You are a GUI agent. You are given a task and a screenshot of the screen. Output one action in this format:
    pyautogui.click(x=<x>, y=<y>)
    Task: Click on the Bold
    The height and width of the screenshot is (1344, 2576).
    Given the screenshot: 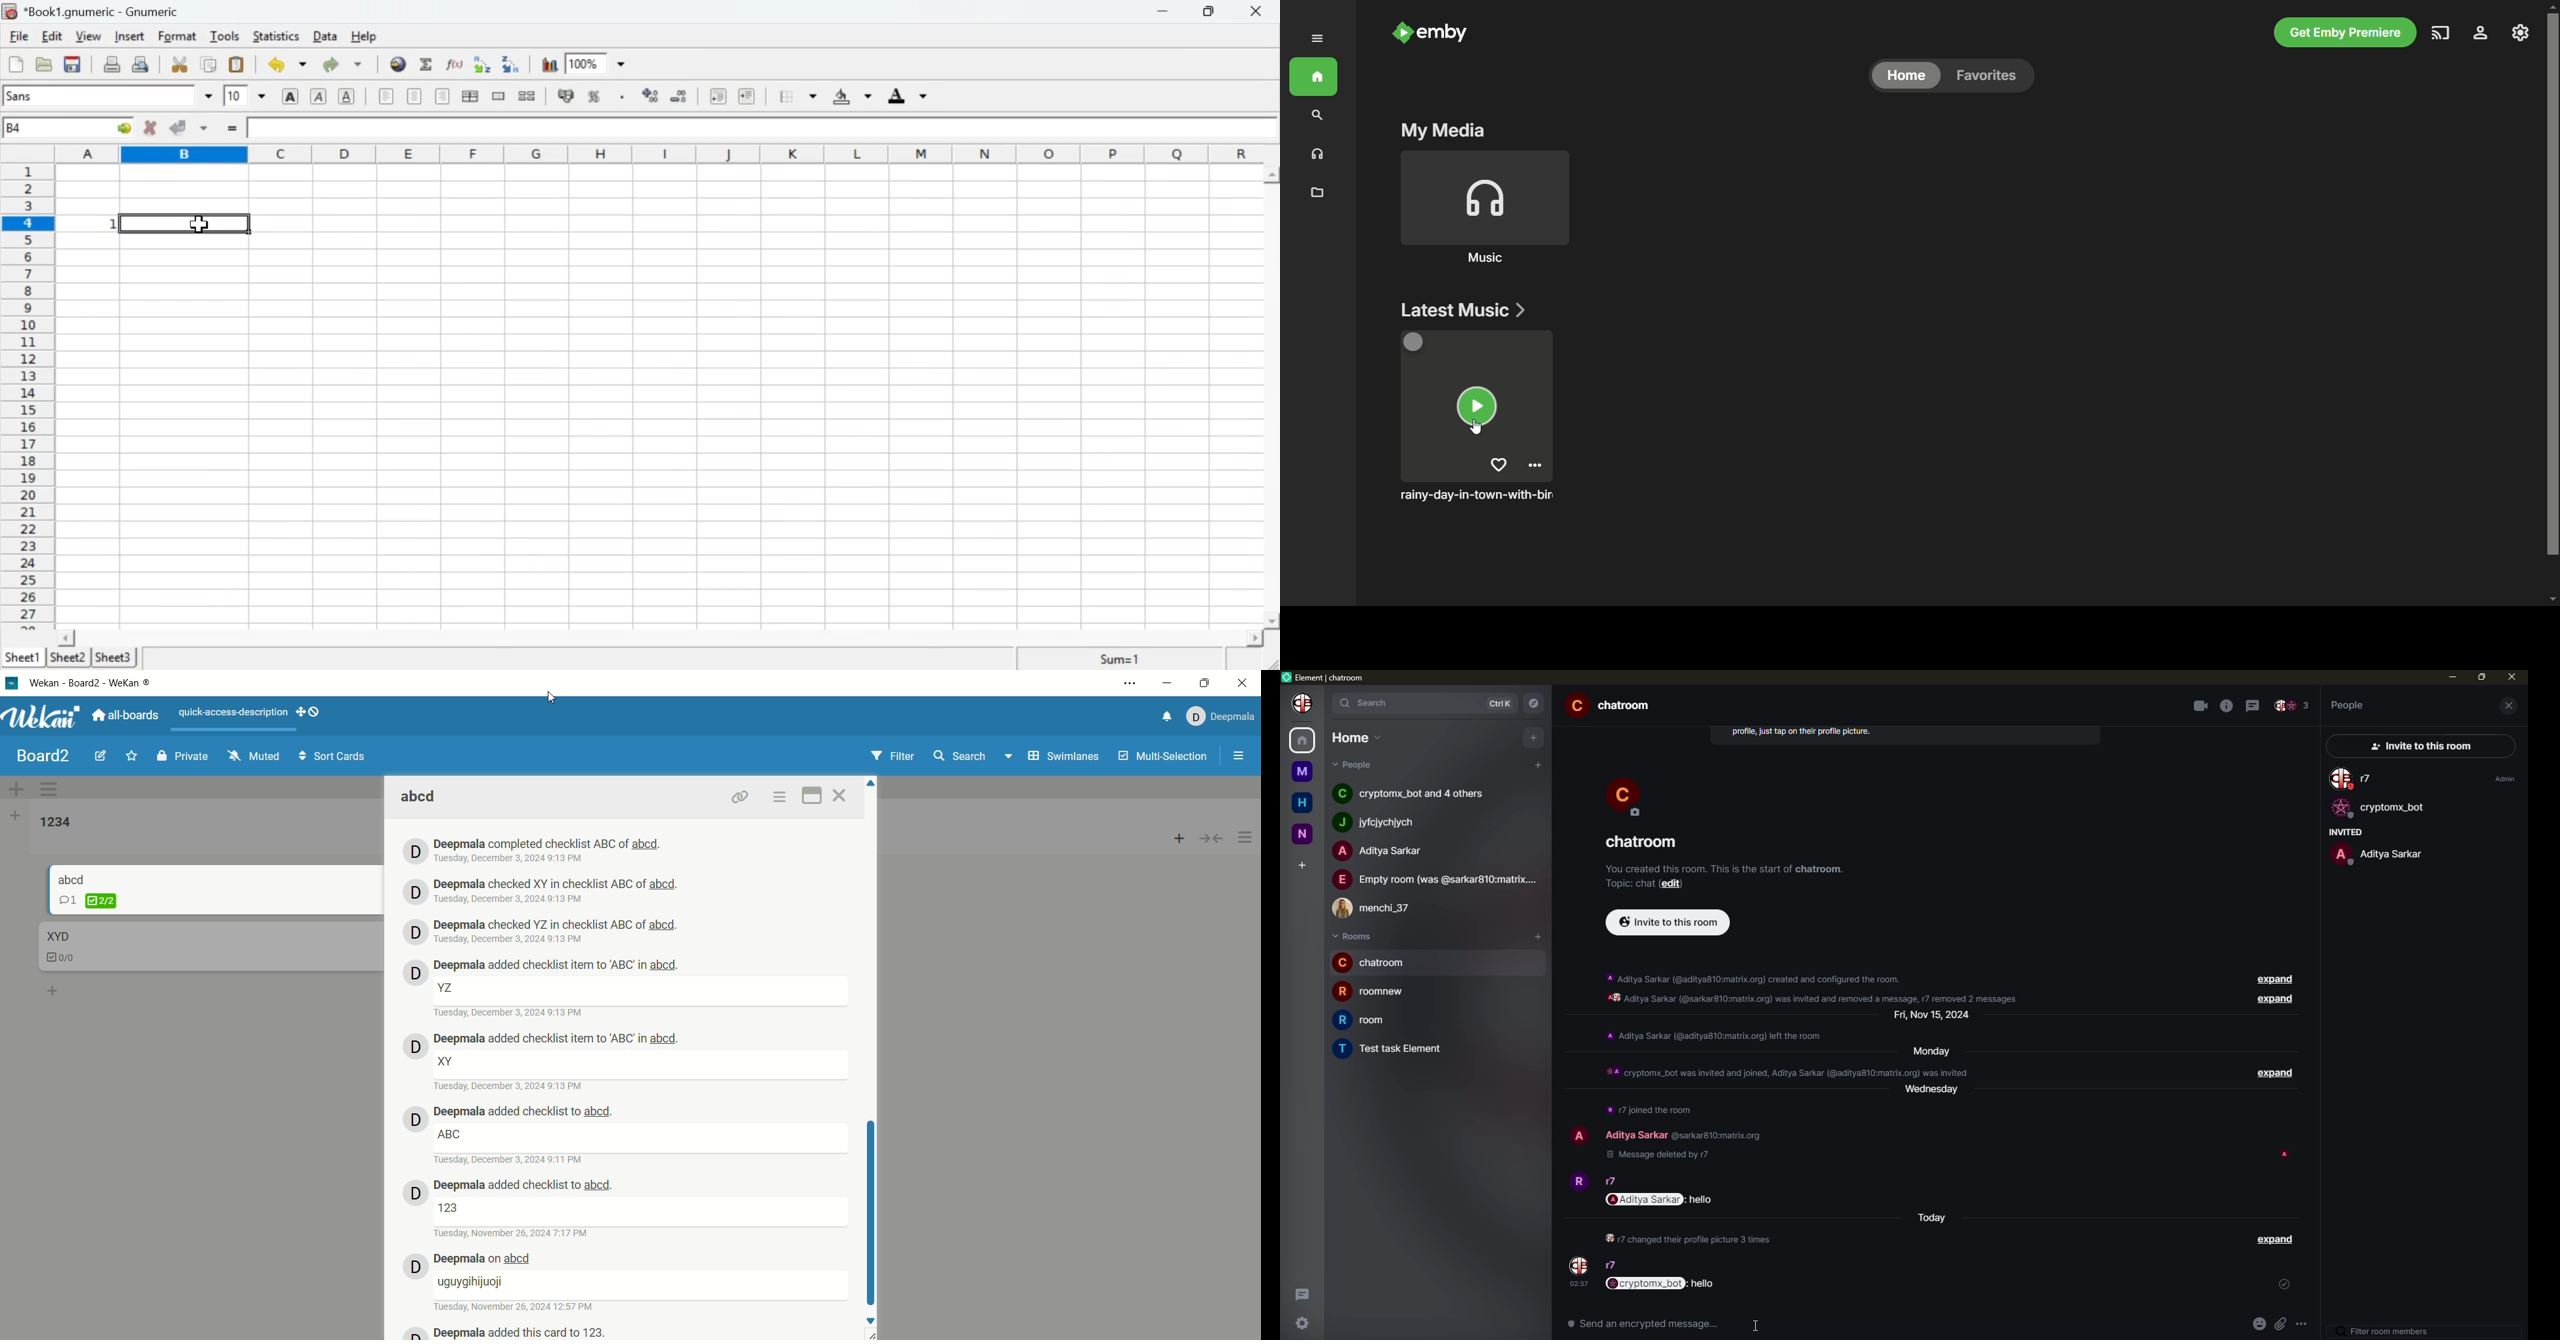 What is the action you would take?
    pyautogui.click(x=291, y=96)
    